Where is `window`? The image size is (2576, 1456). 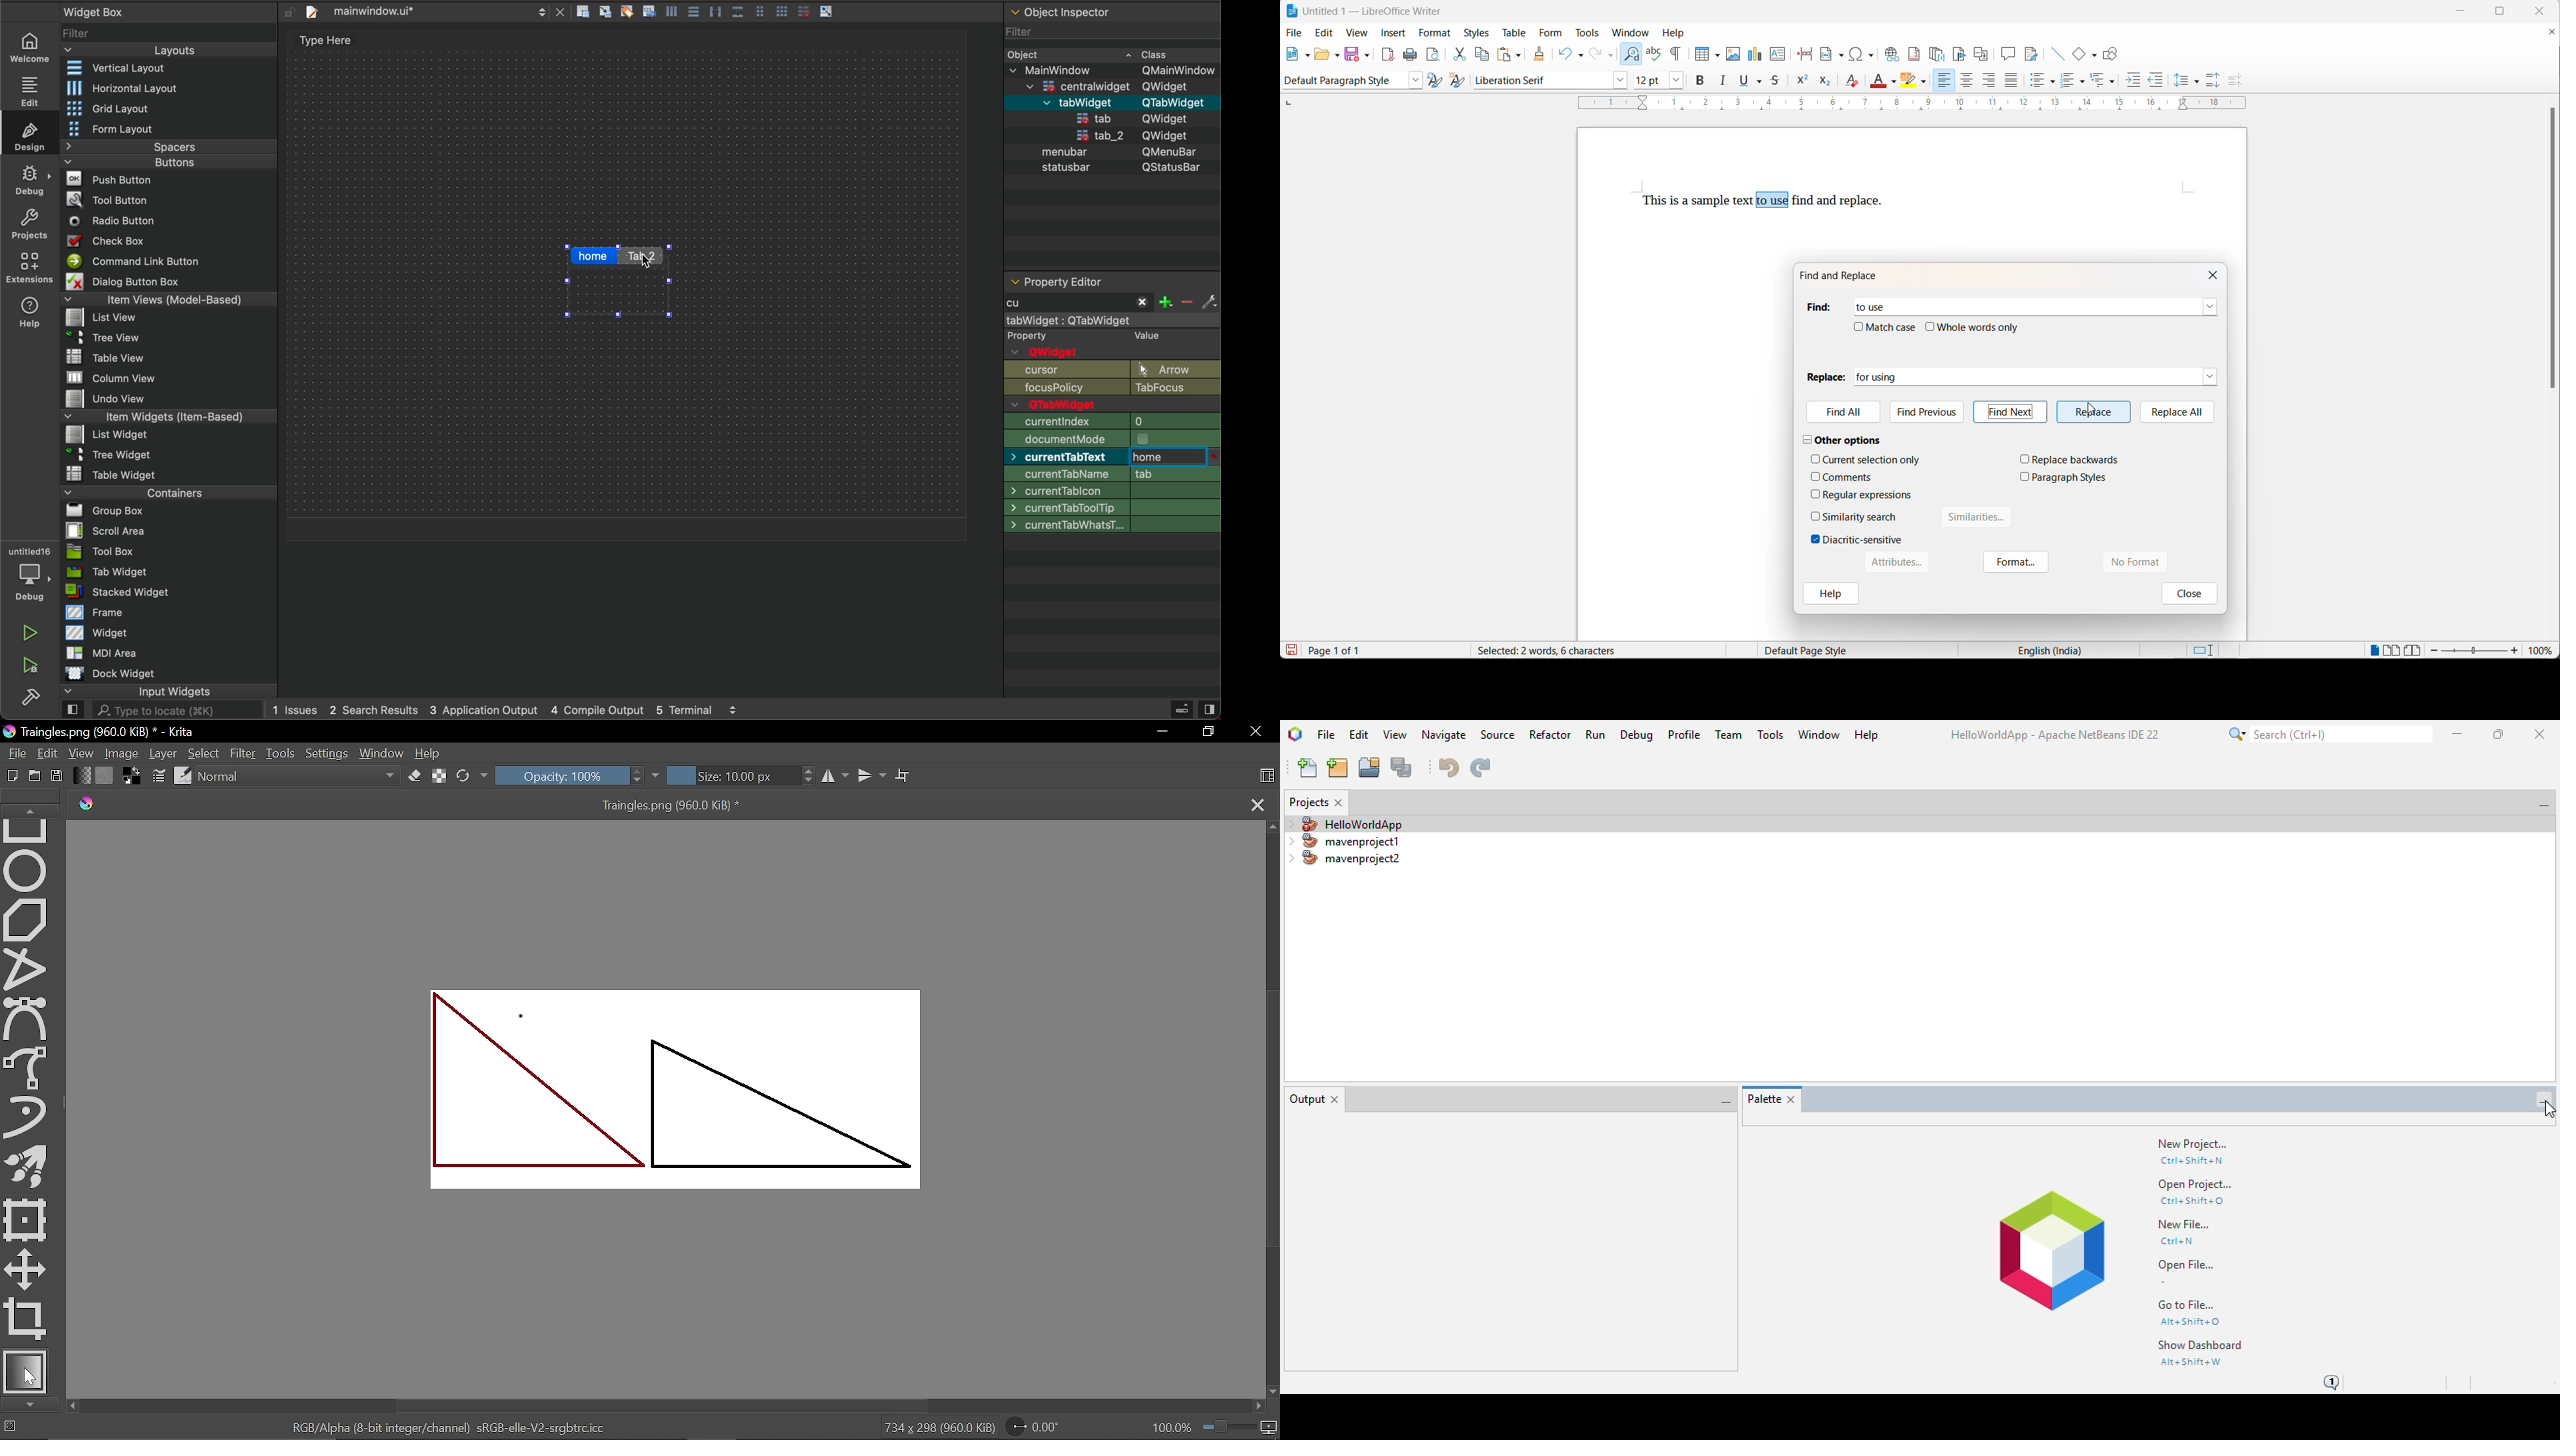
window is located at coordinates (1819, 735).